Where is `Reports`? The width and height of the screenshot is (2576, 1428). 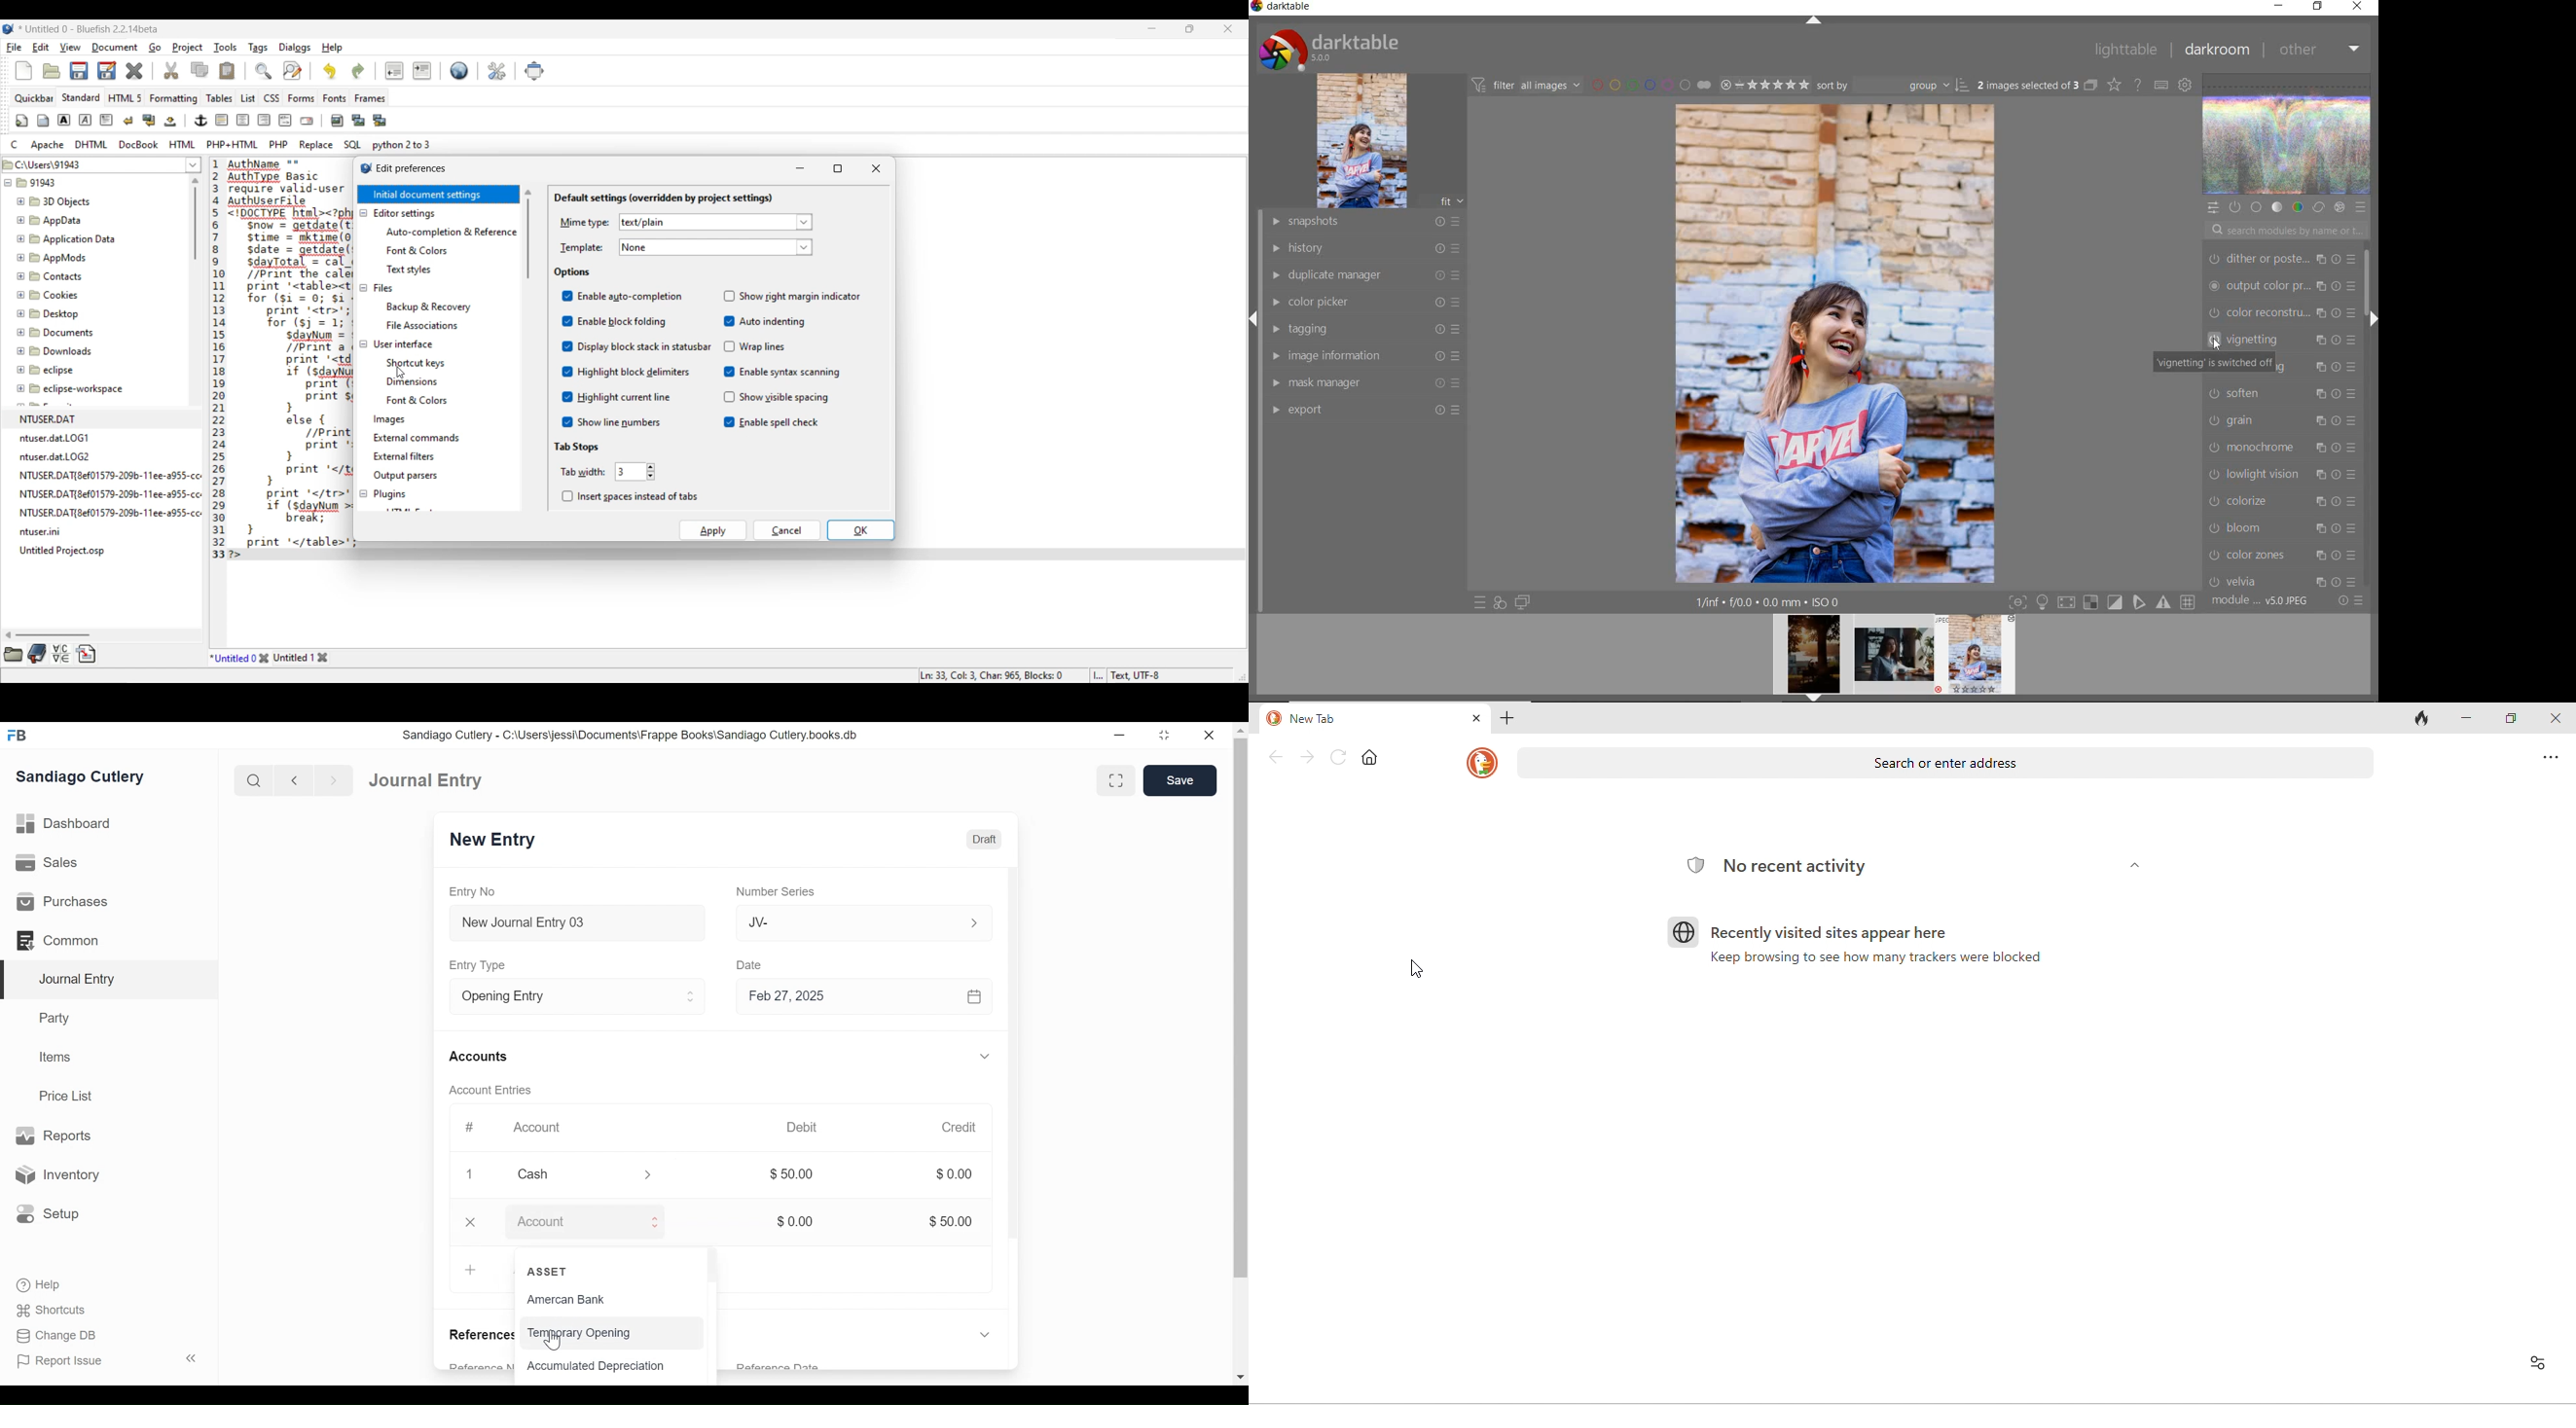 Reports is located at coordinates (57, 1136).